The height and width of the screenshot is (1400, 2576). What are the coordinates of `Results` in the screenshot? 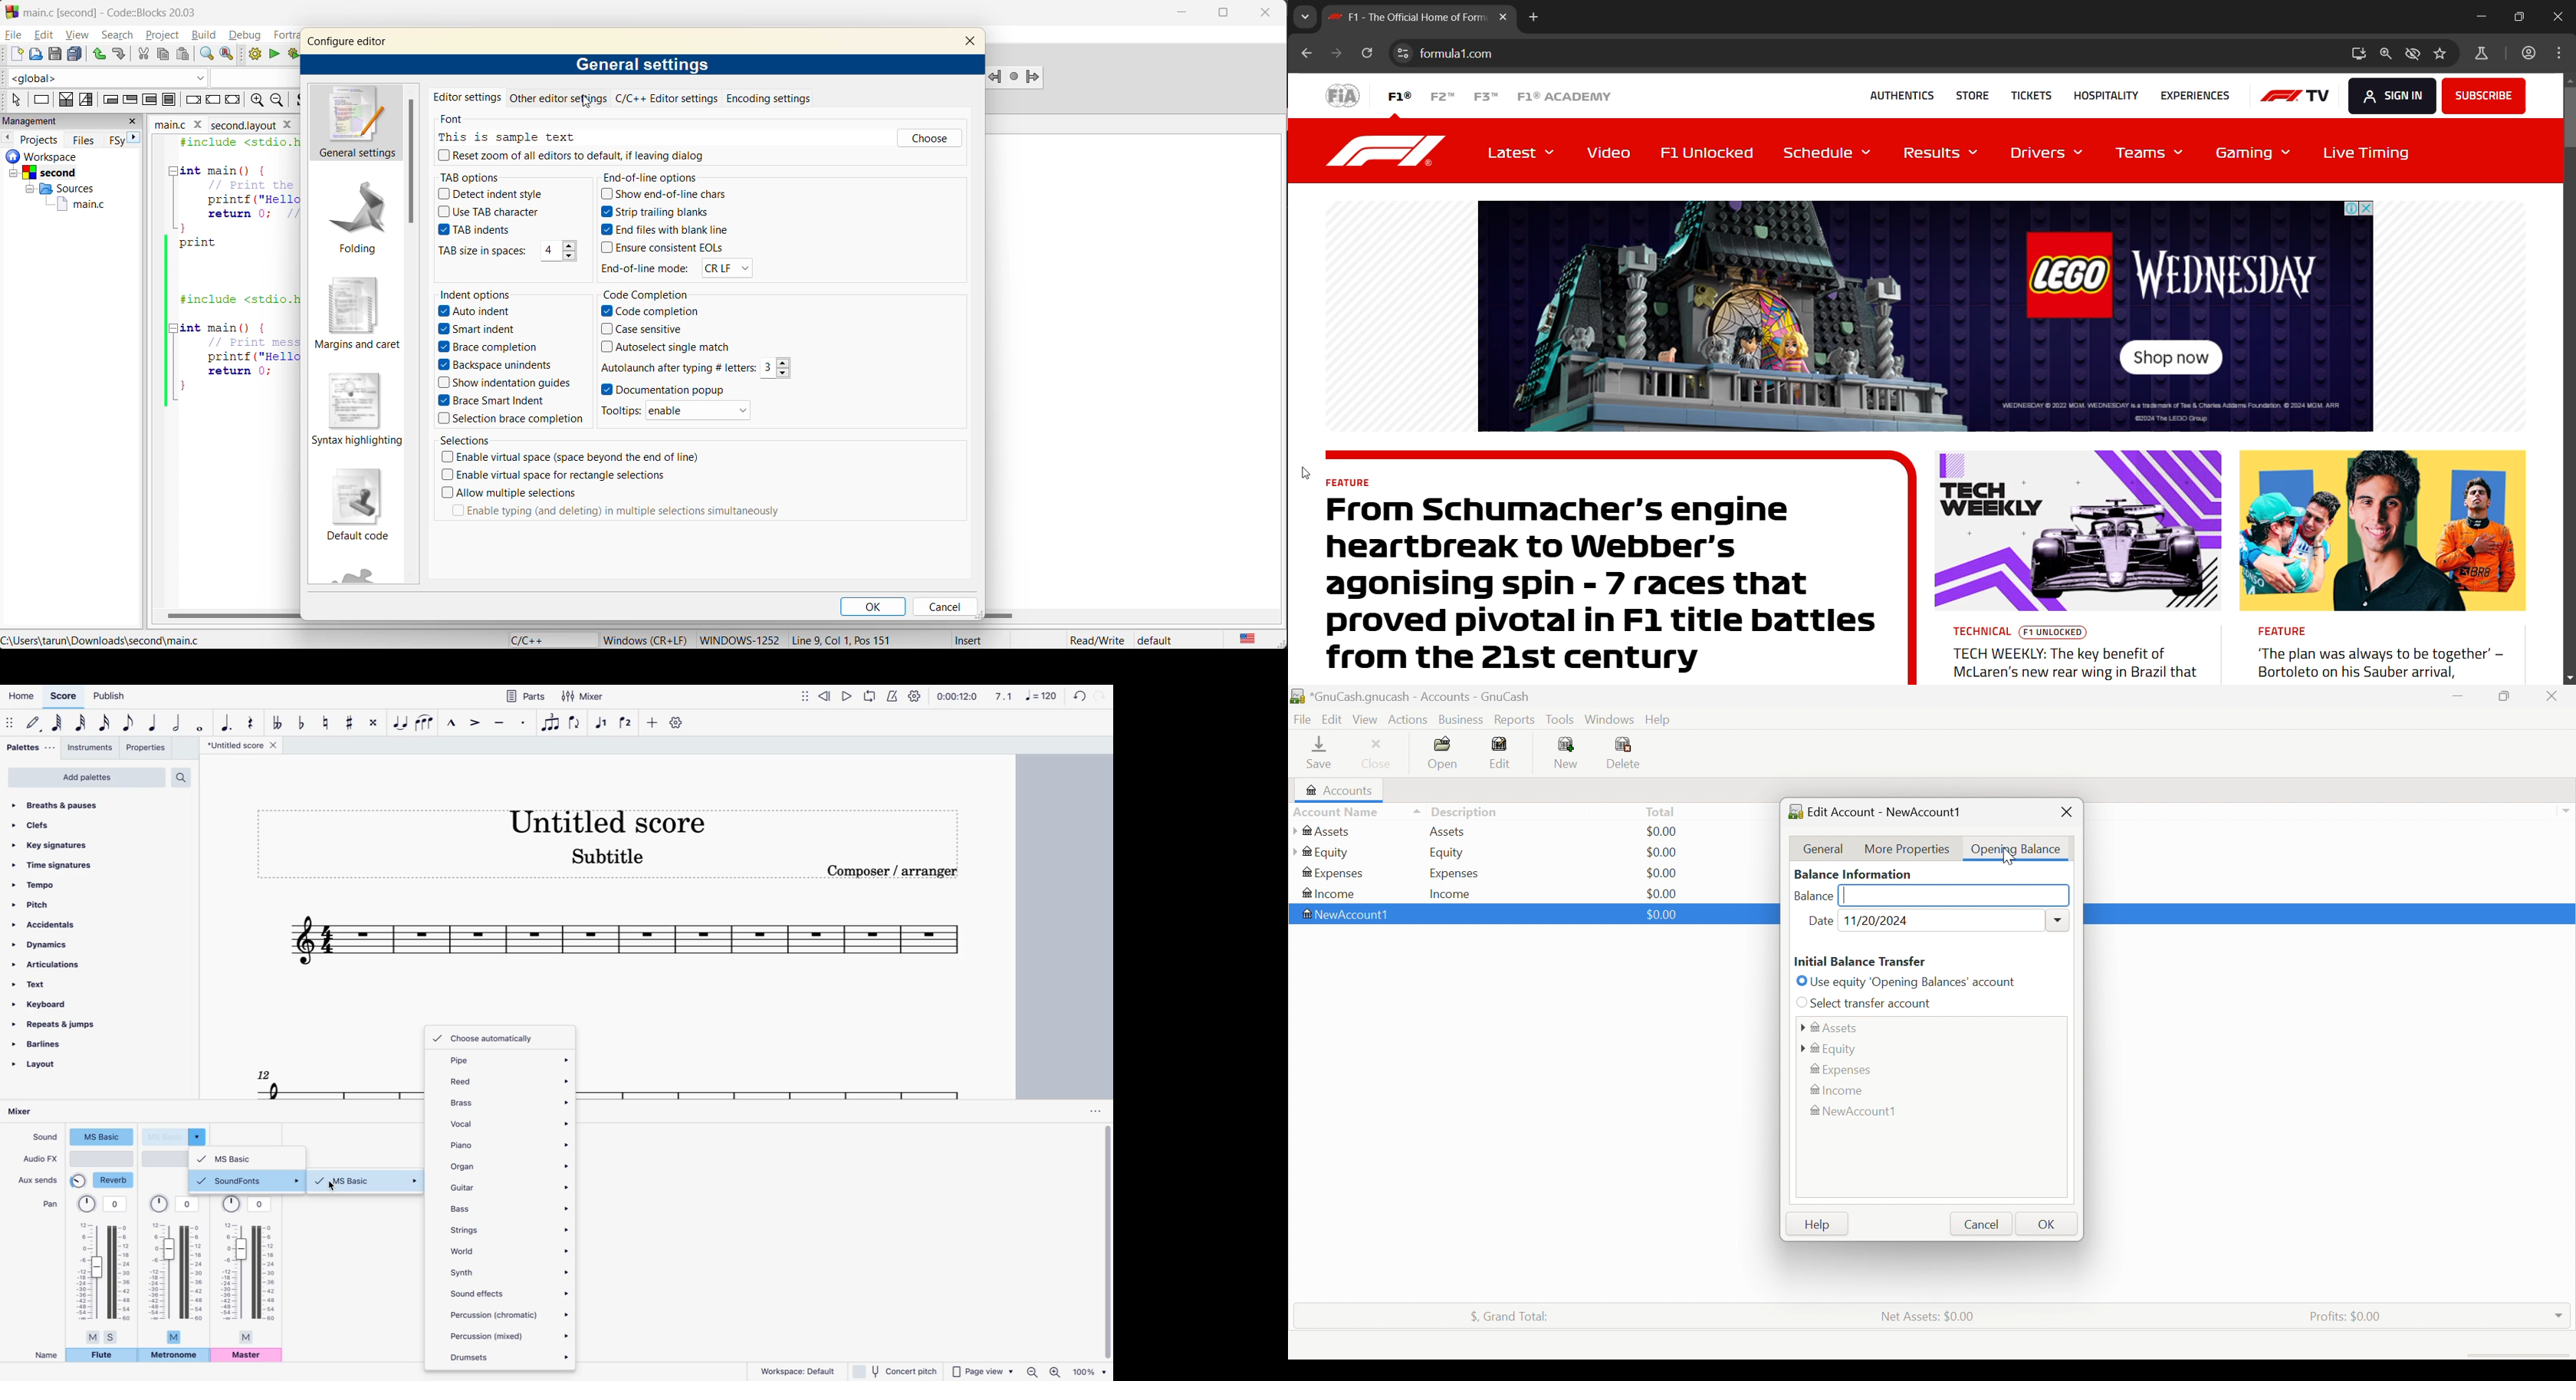 It's located at (1943, 154).